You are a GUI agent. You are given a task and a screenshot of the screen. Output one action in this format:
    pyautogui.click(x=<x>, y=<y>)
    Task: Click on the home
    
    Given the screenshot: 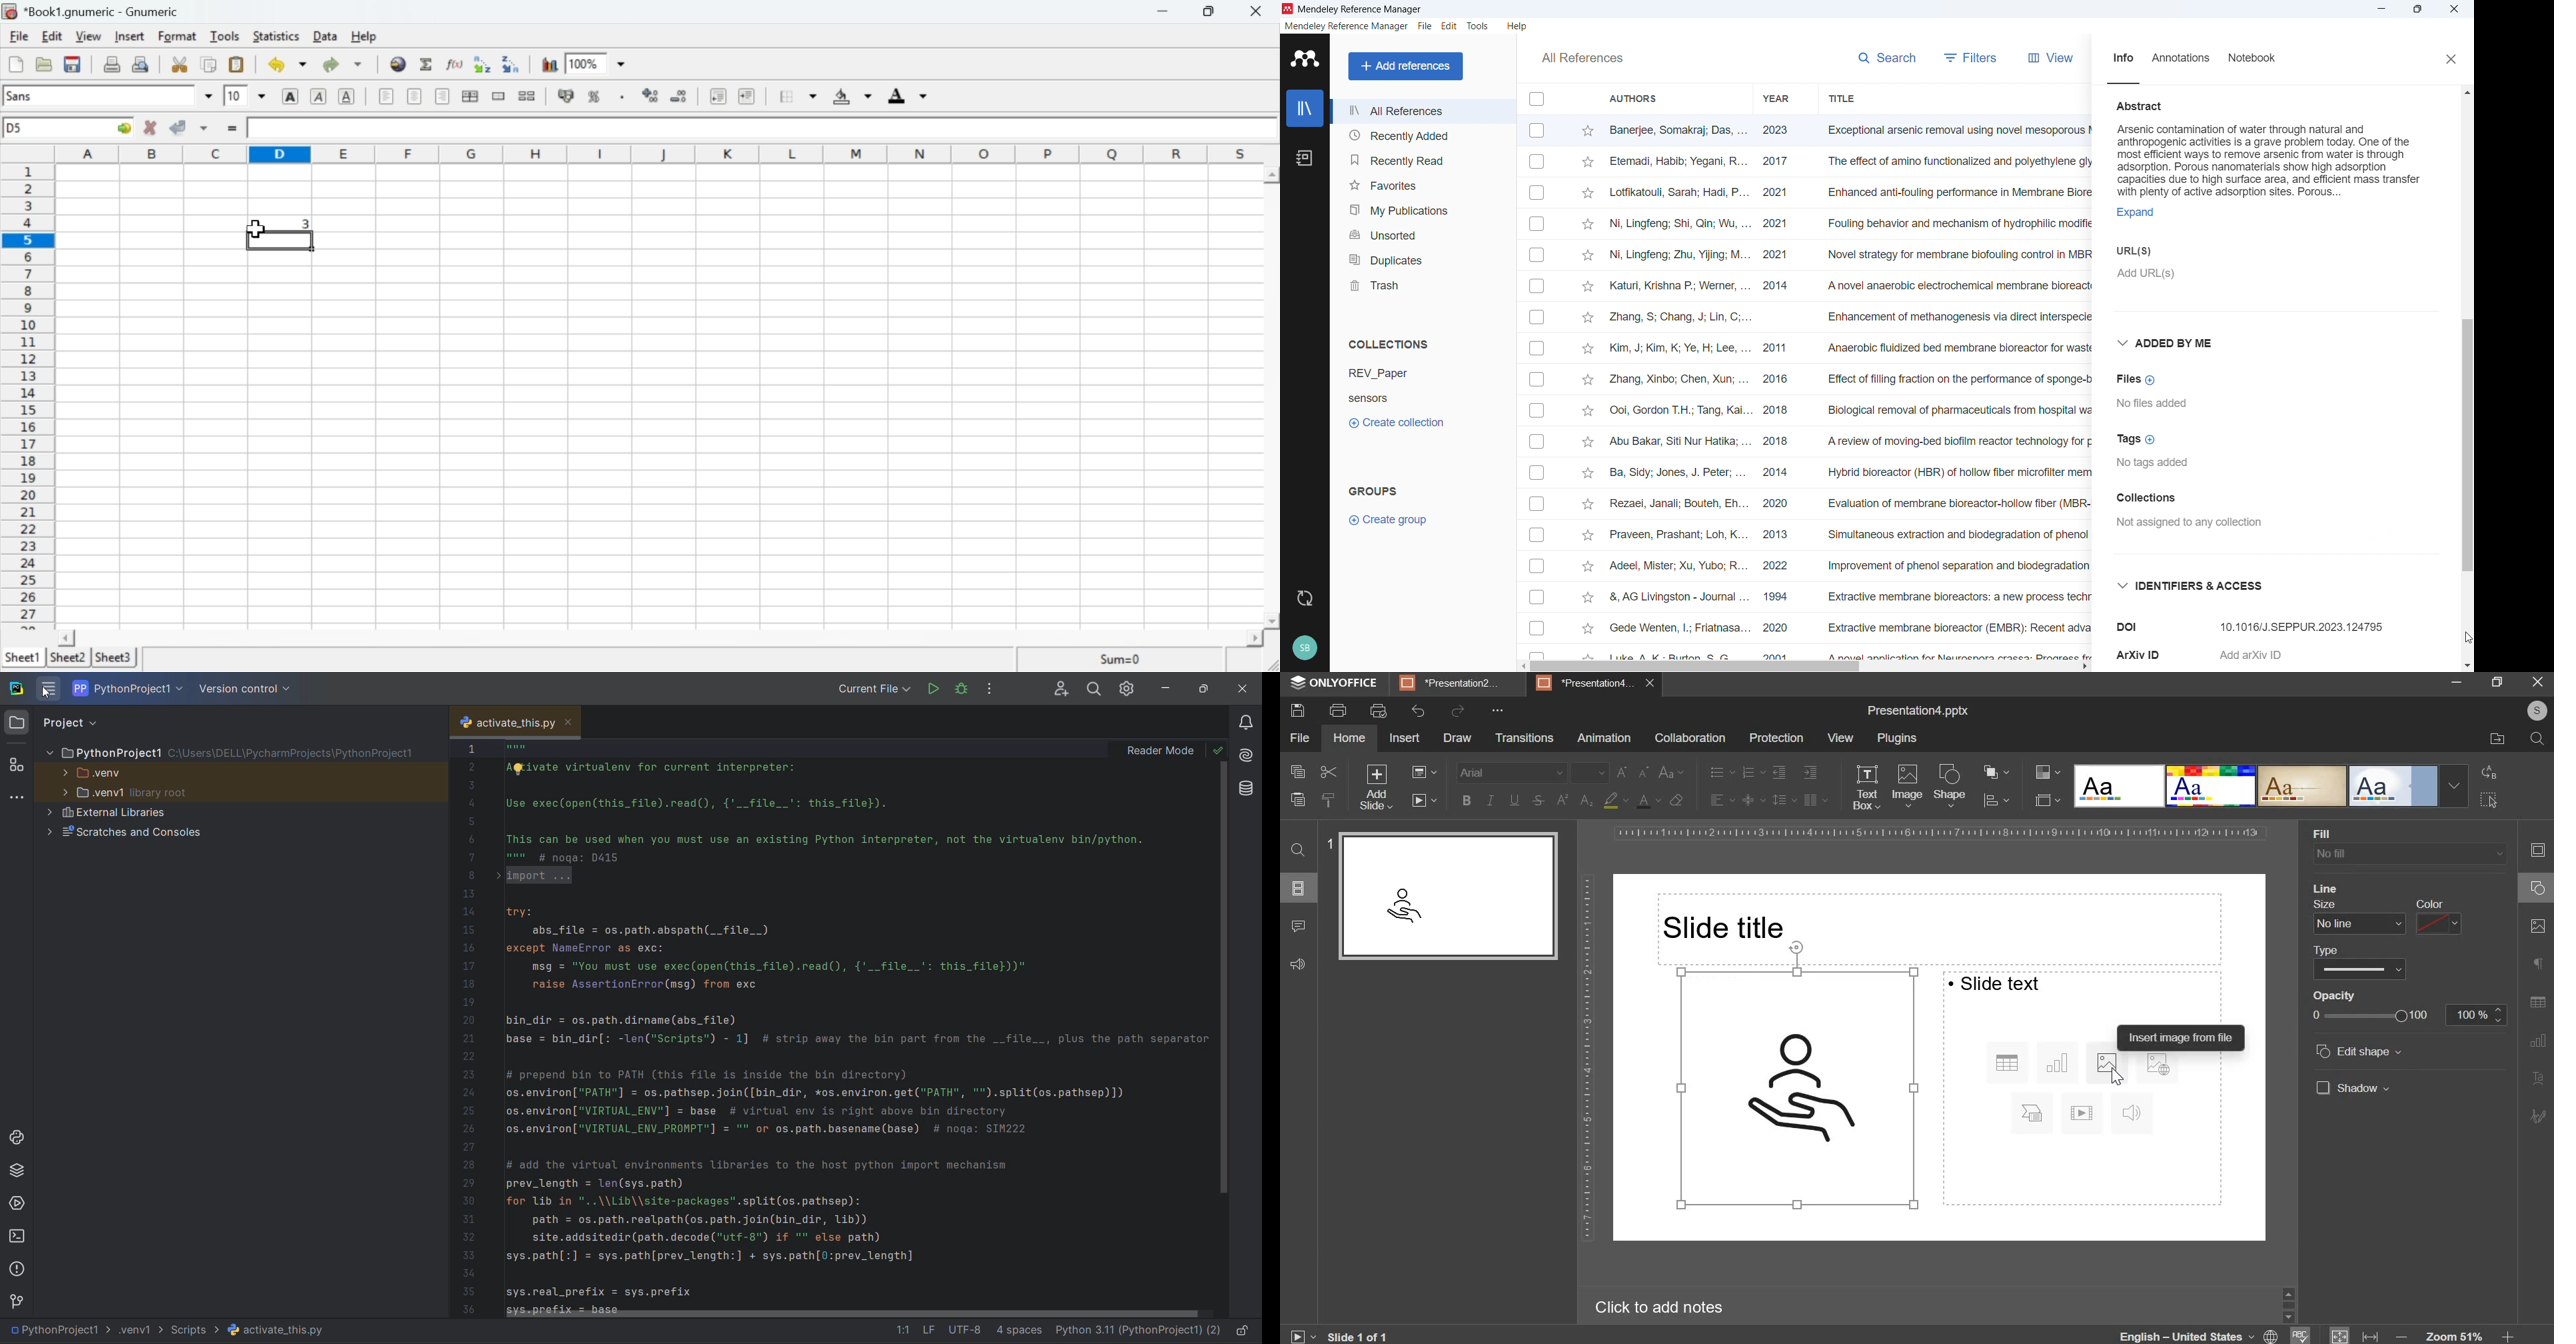 What is the action you would take?
    pyautogui.click(x=1350, y=737)
    